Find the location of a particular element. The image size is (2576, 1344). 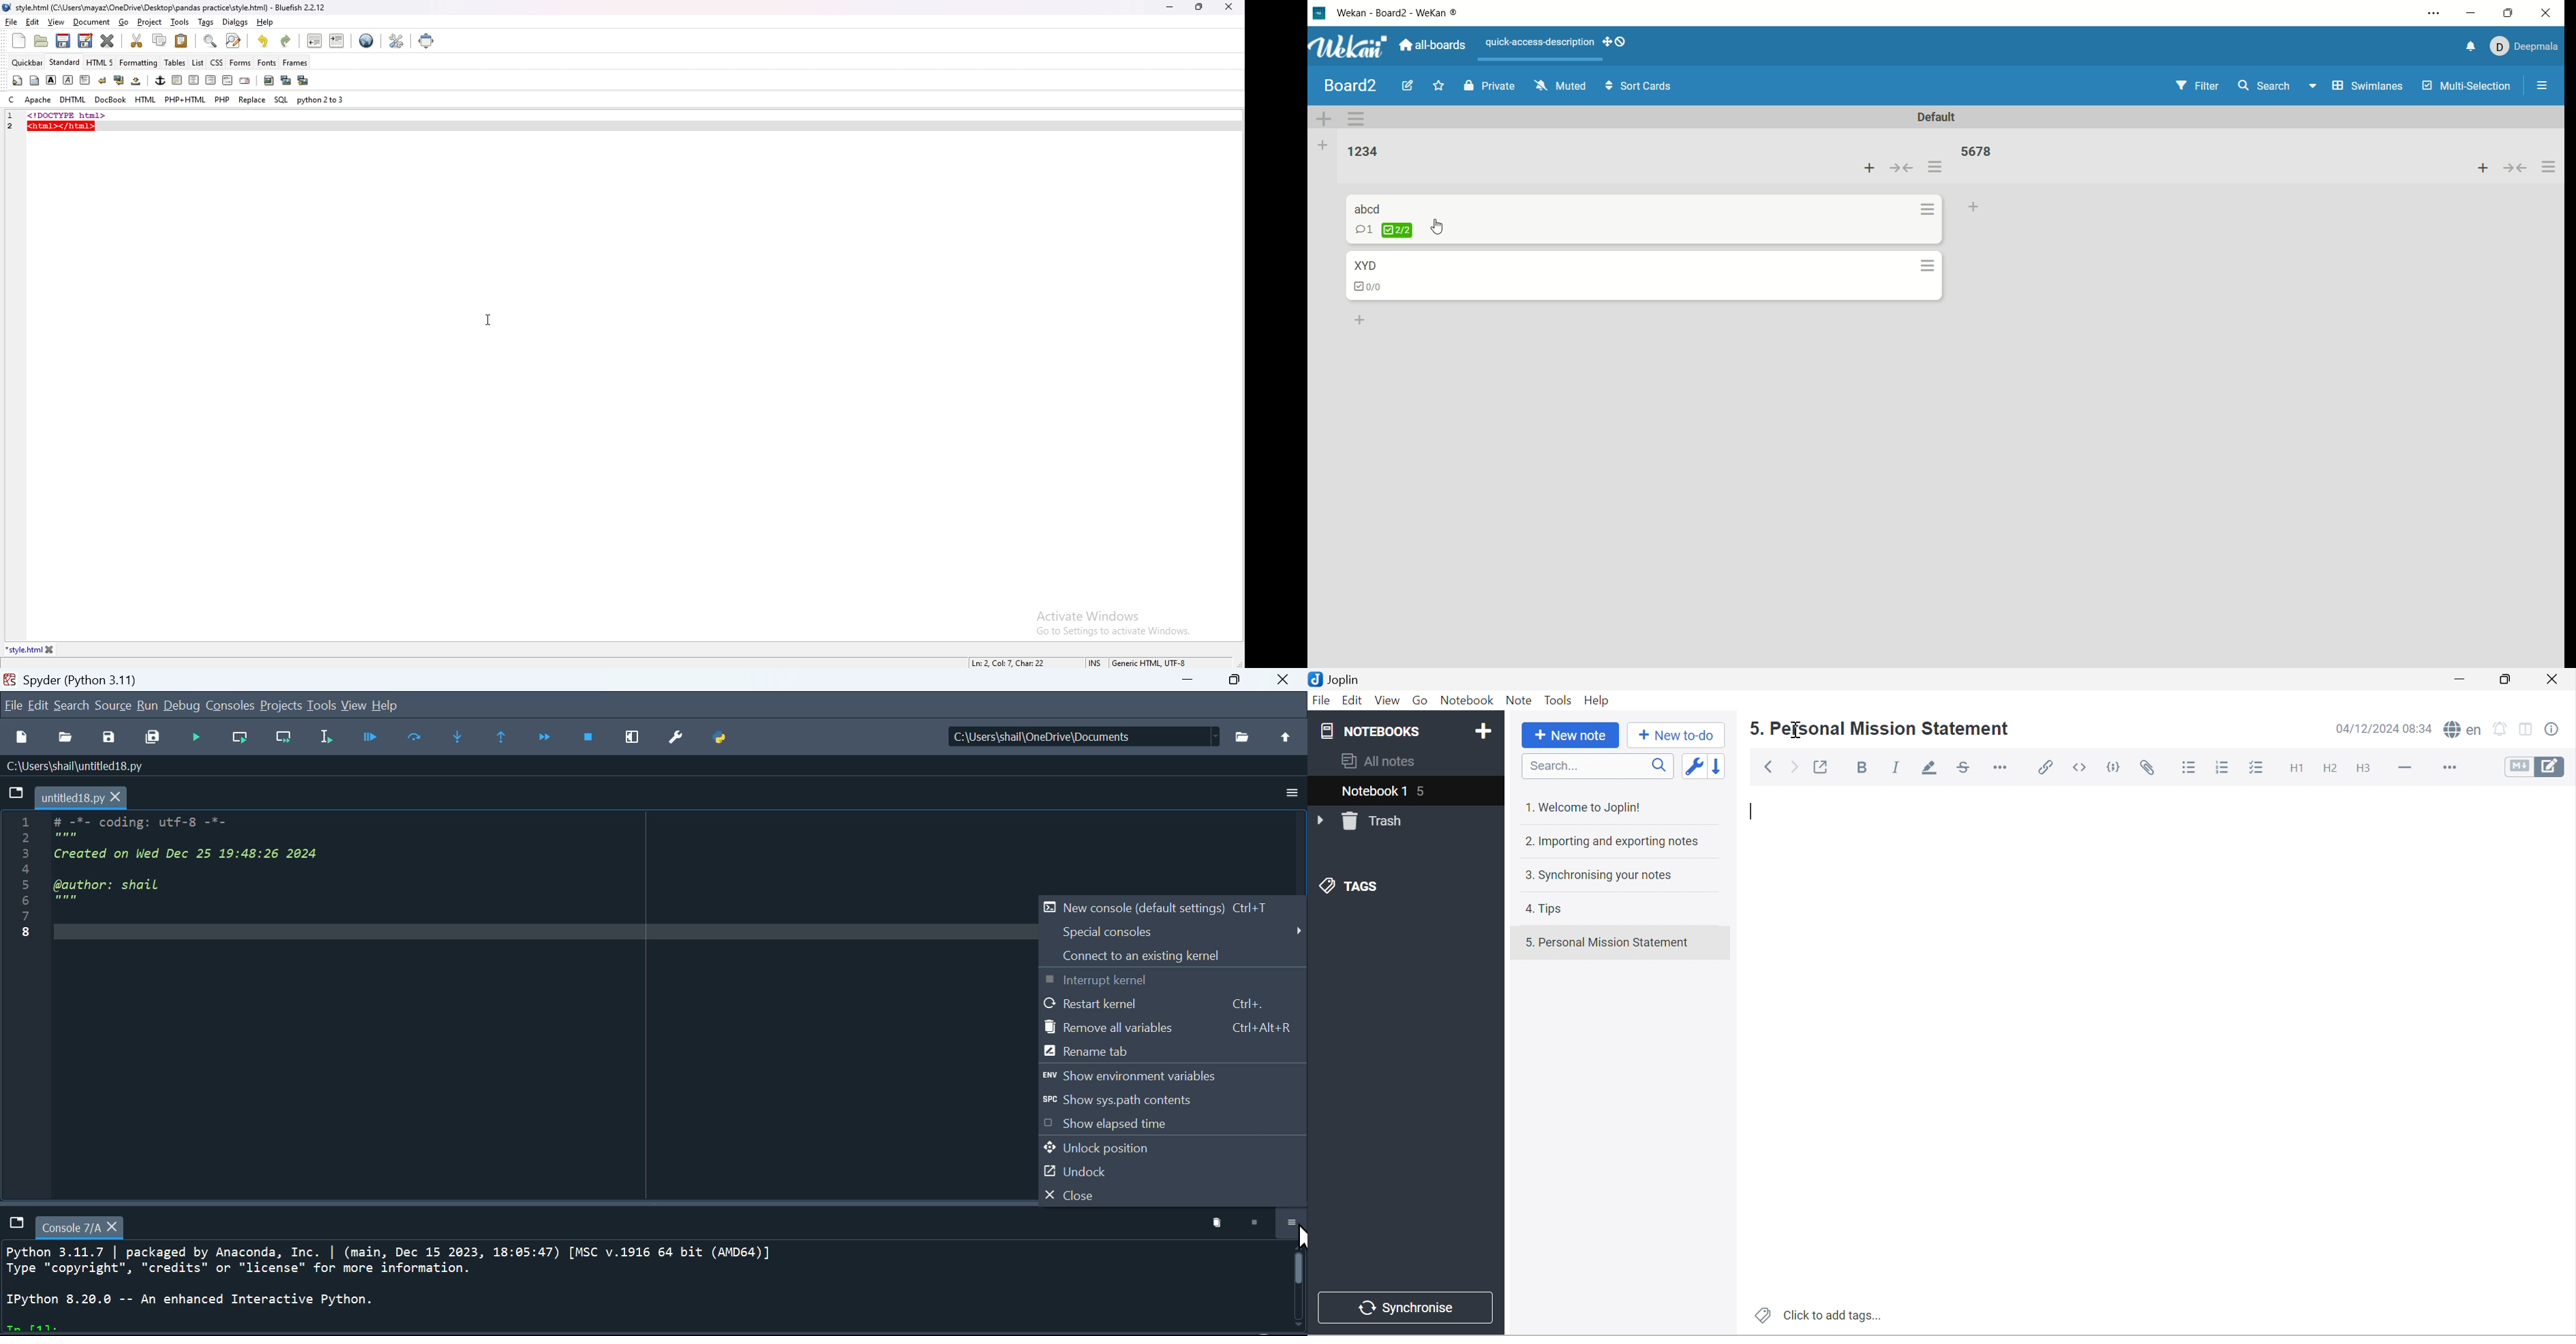

Drop Down is located at coordinates (1319, 821).